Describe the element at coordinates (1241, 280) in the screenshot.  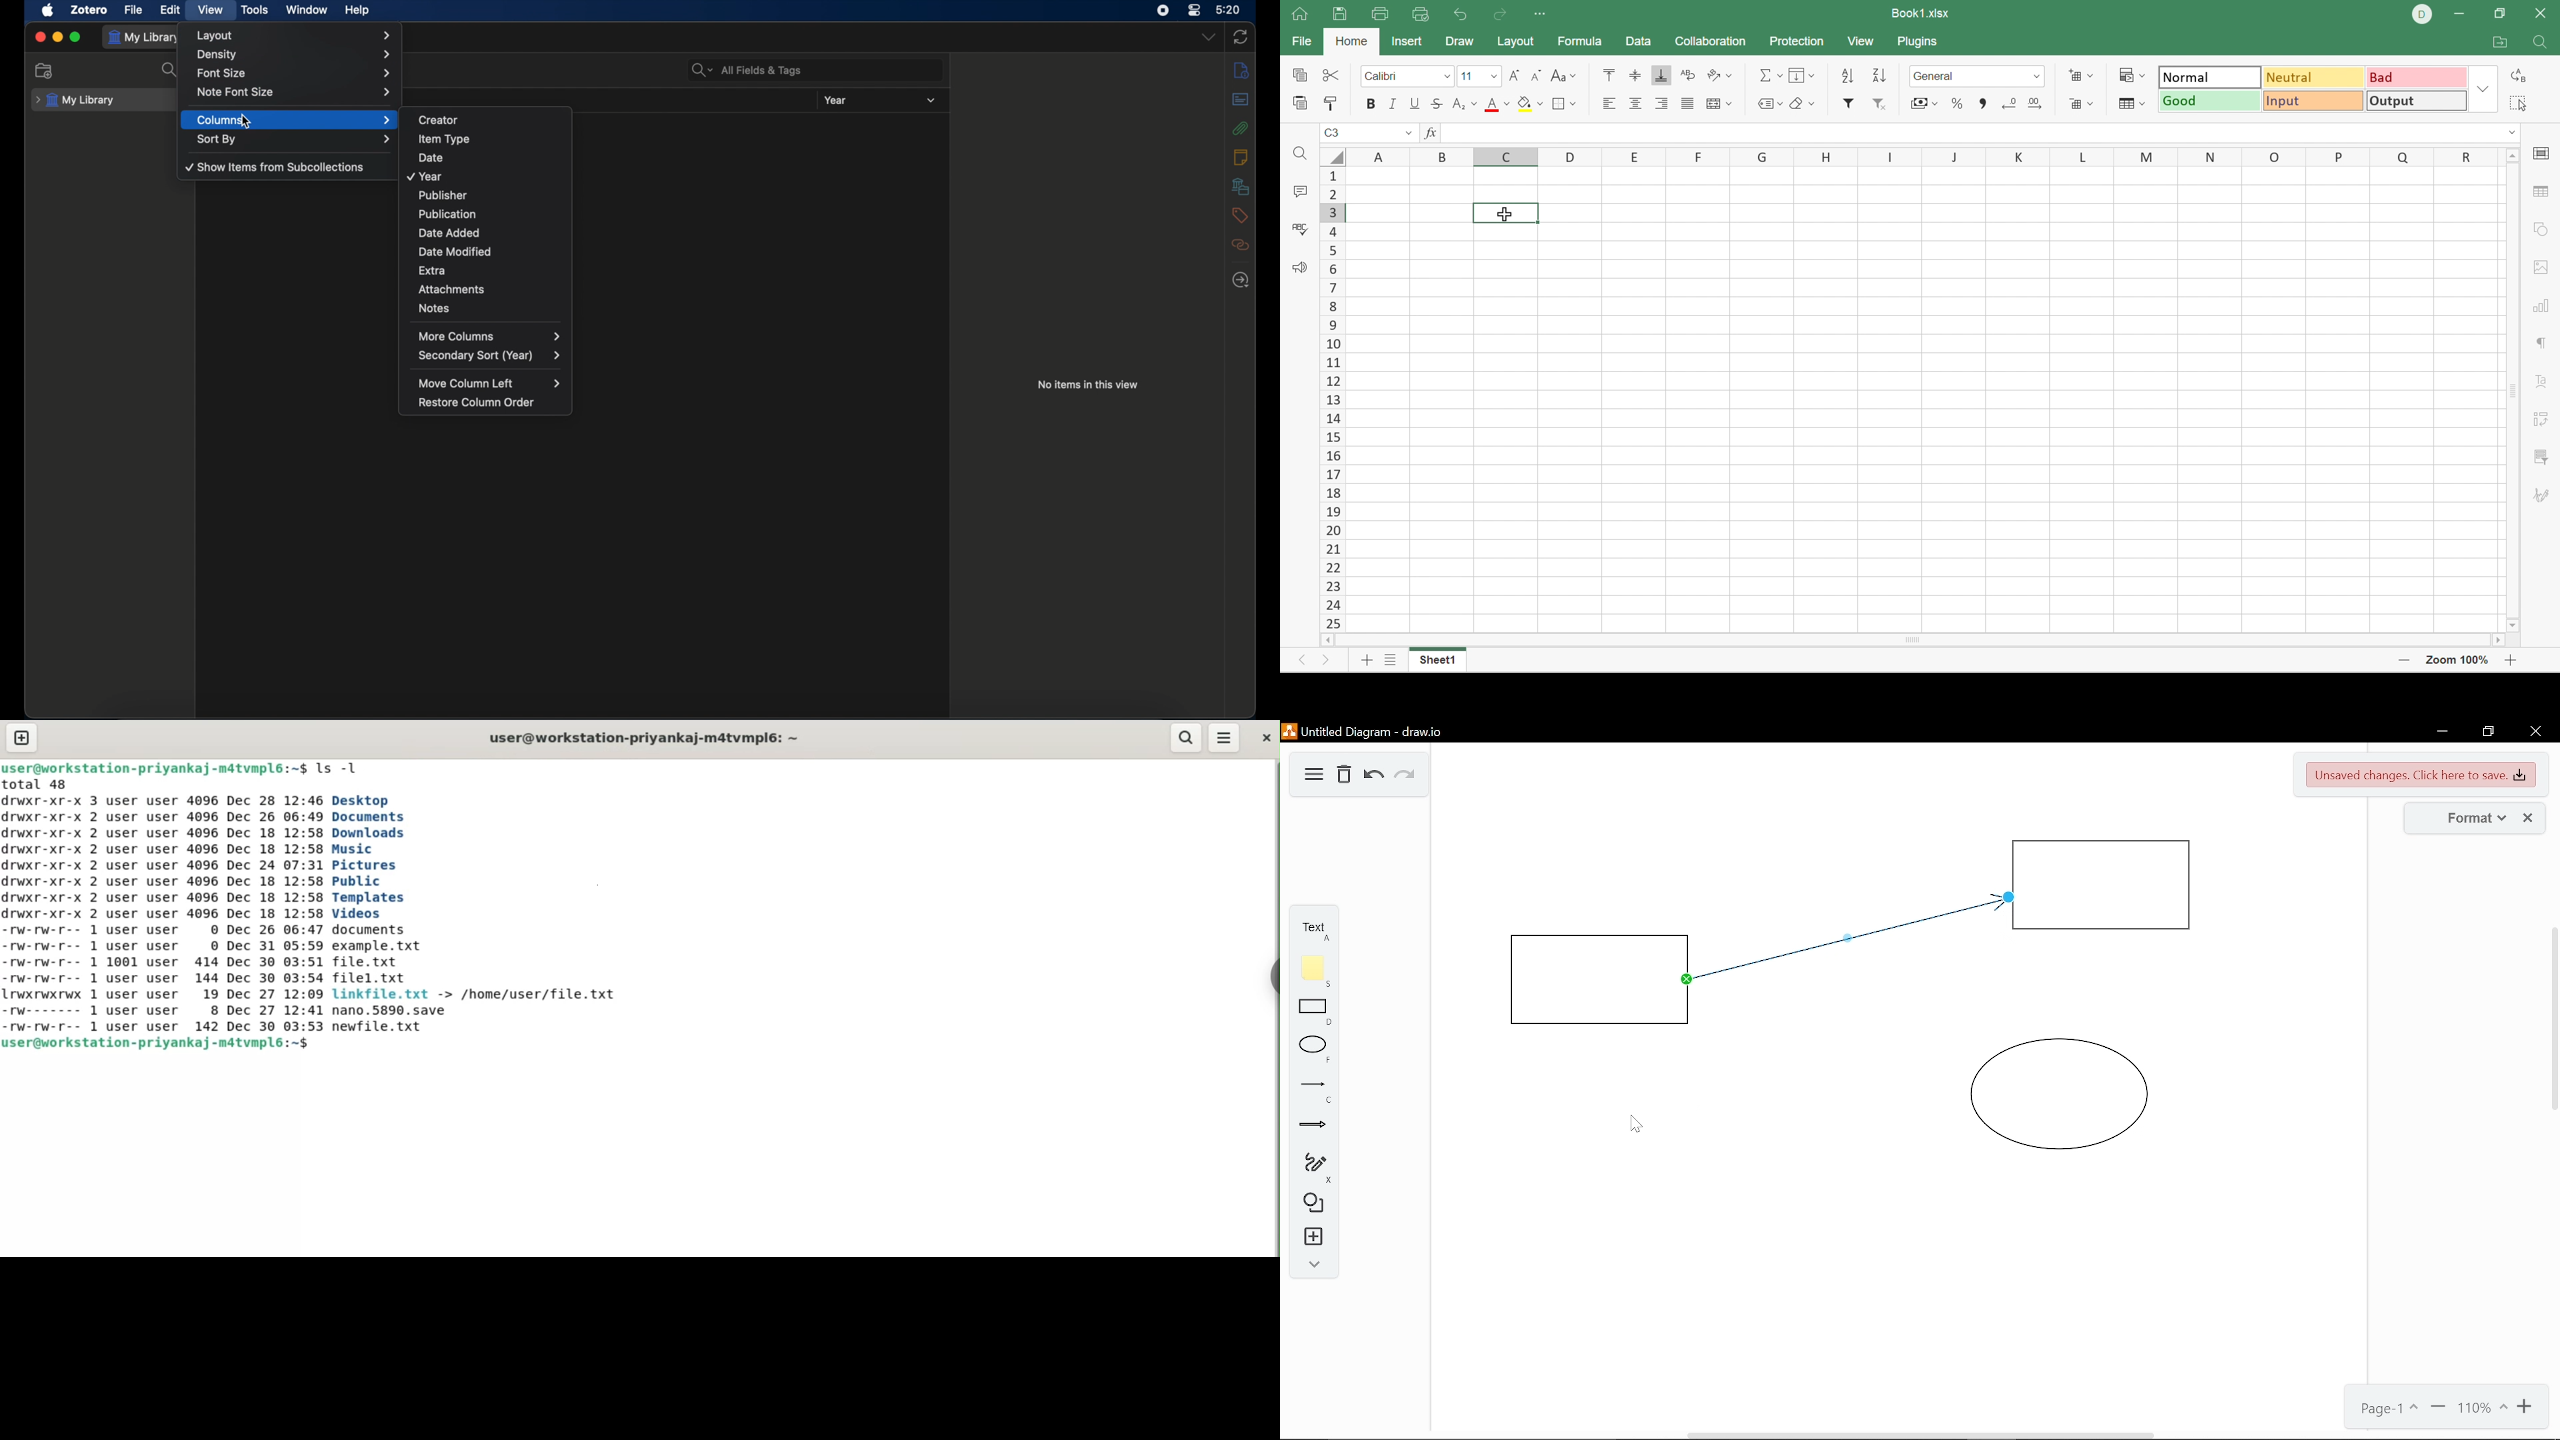
I see `locate` at that location.